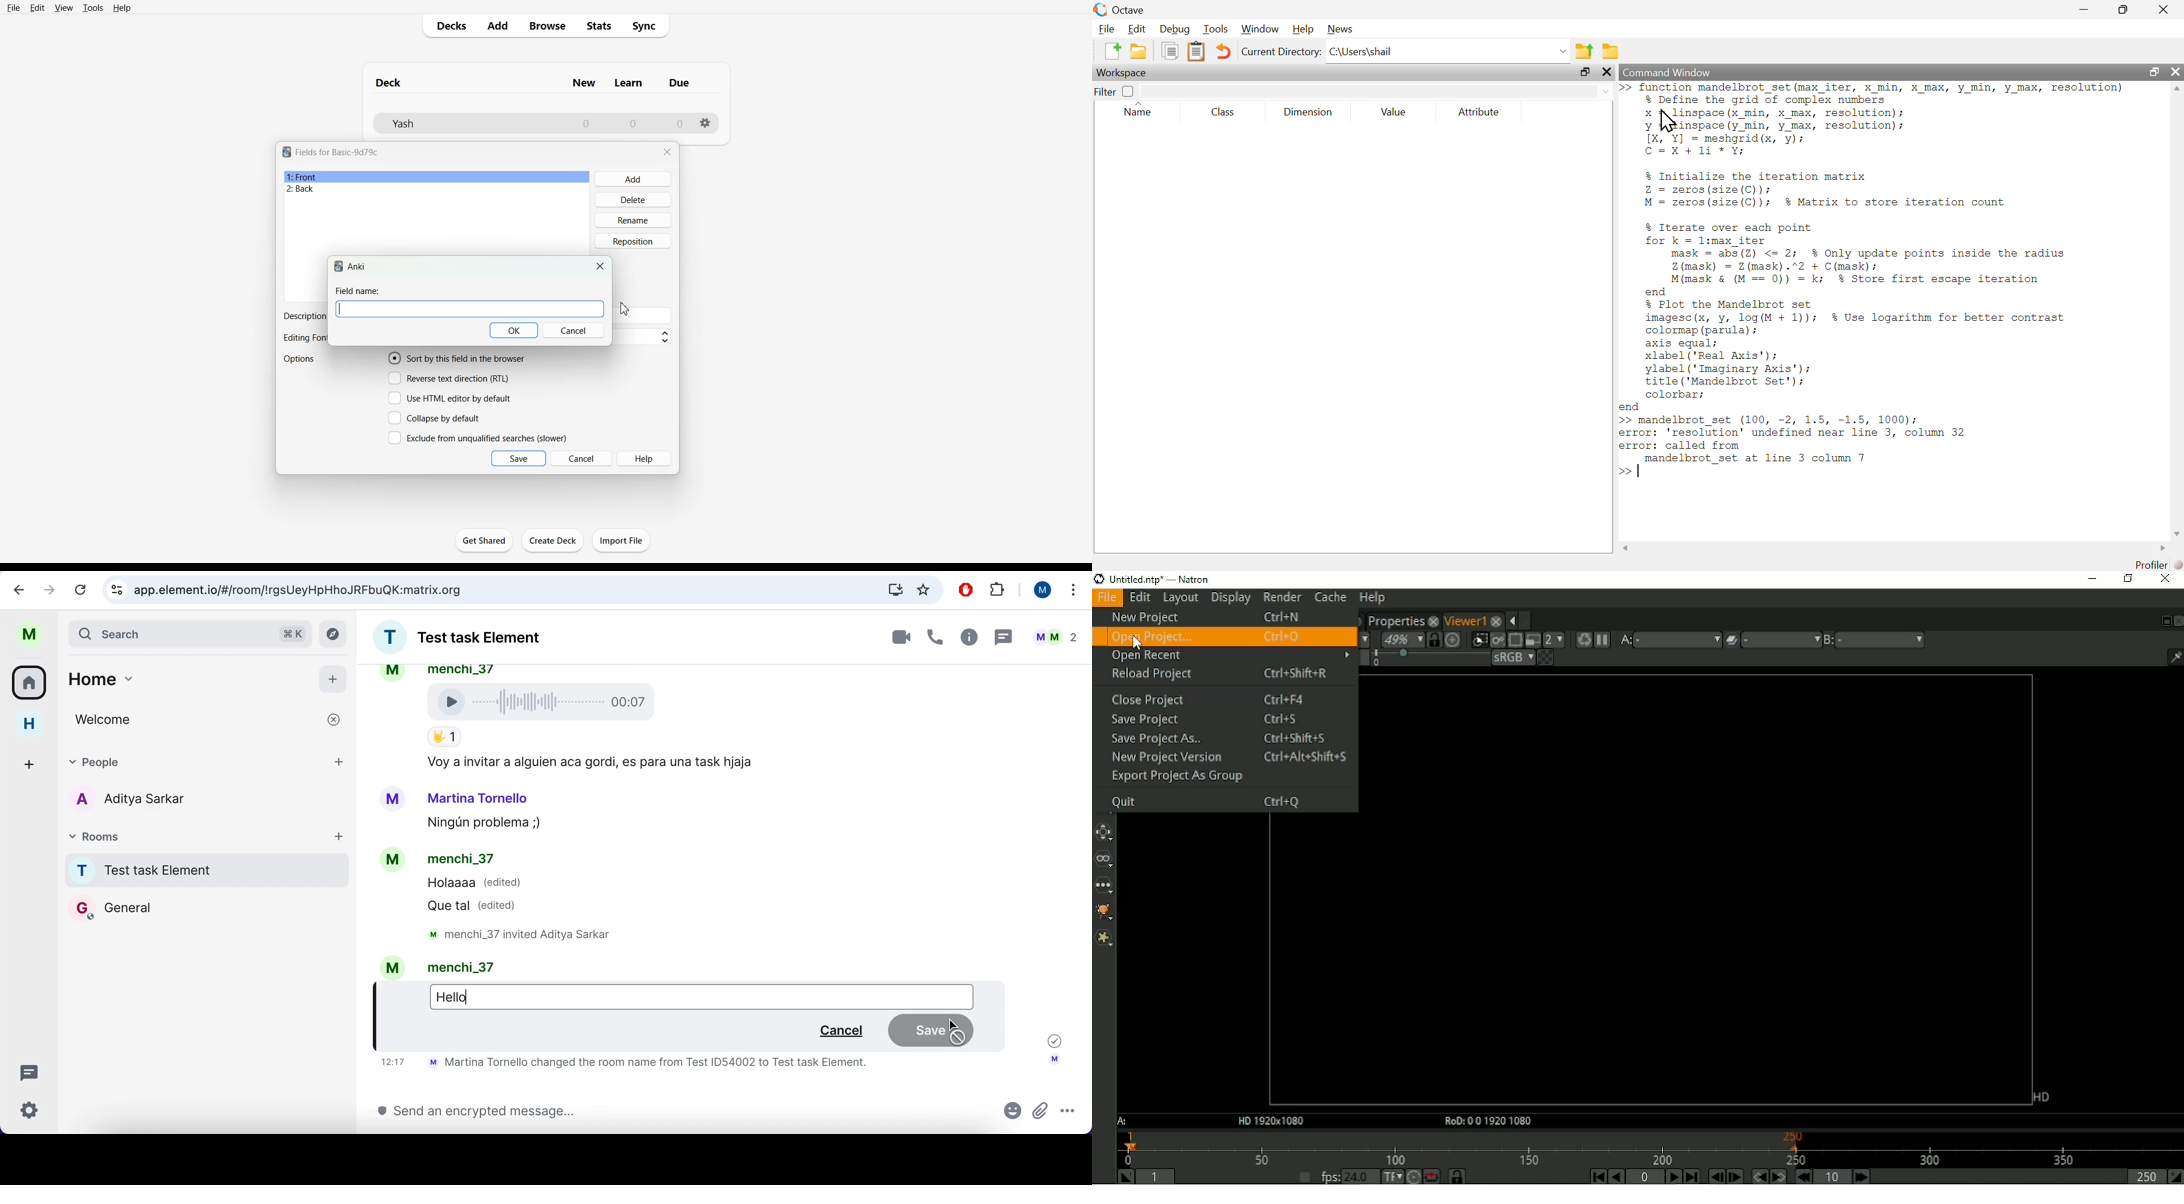  What do you see at coordinates (586, 123) in the screenshot?
I see `Number of New cards` at bounding box center [586, 123].